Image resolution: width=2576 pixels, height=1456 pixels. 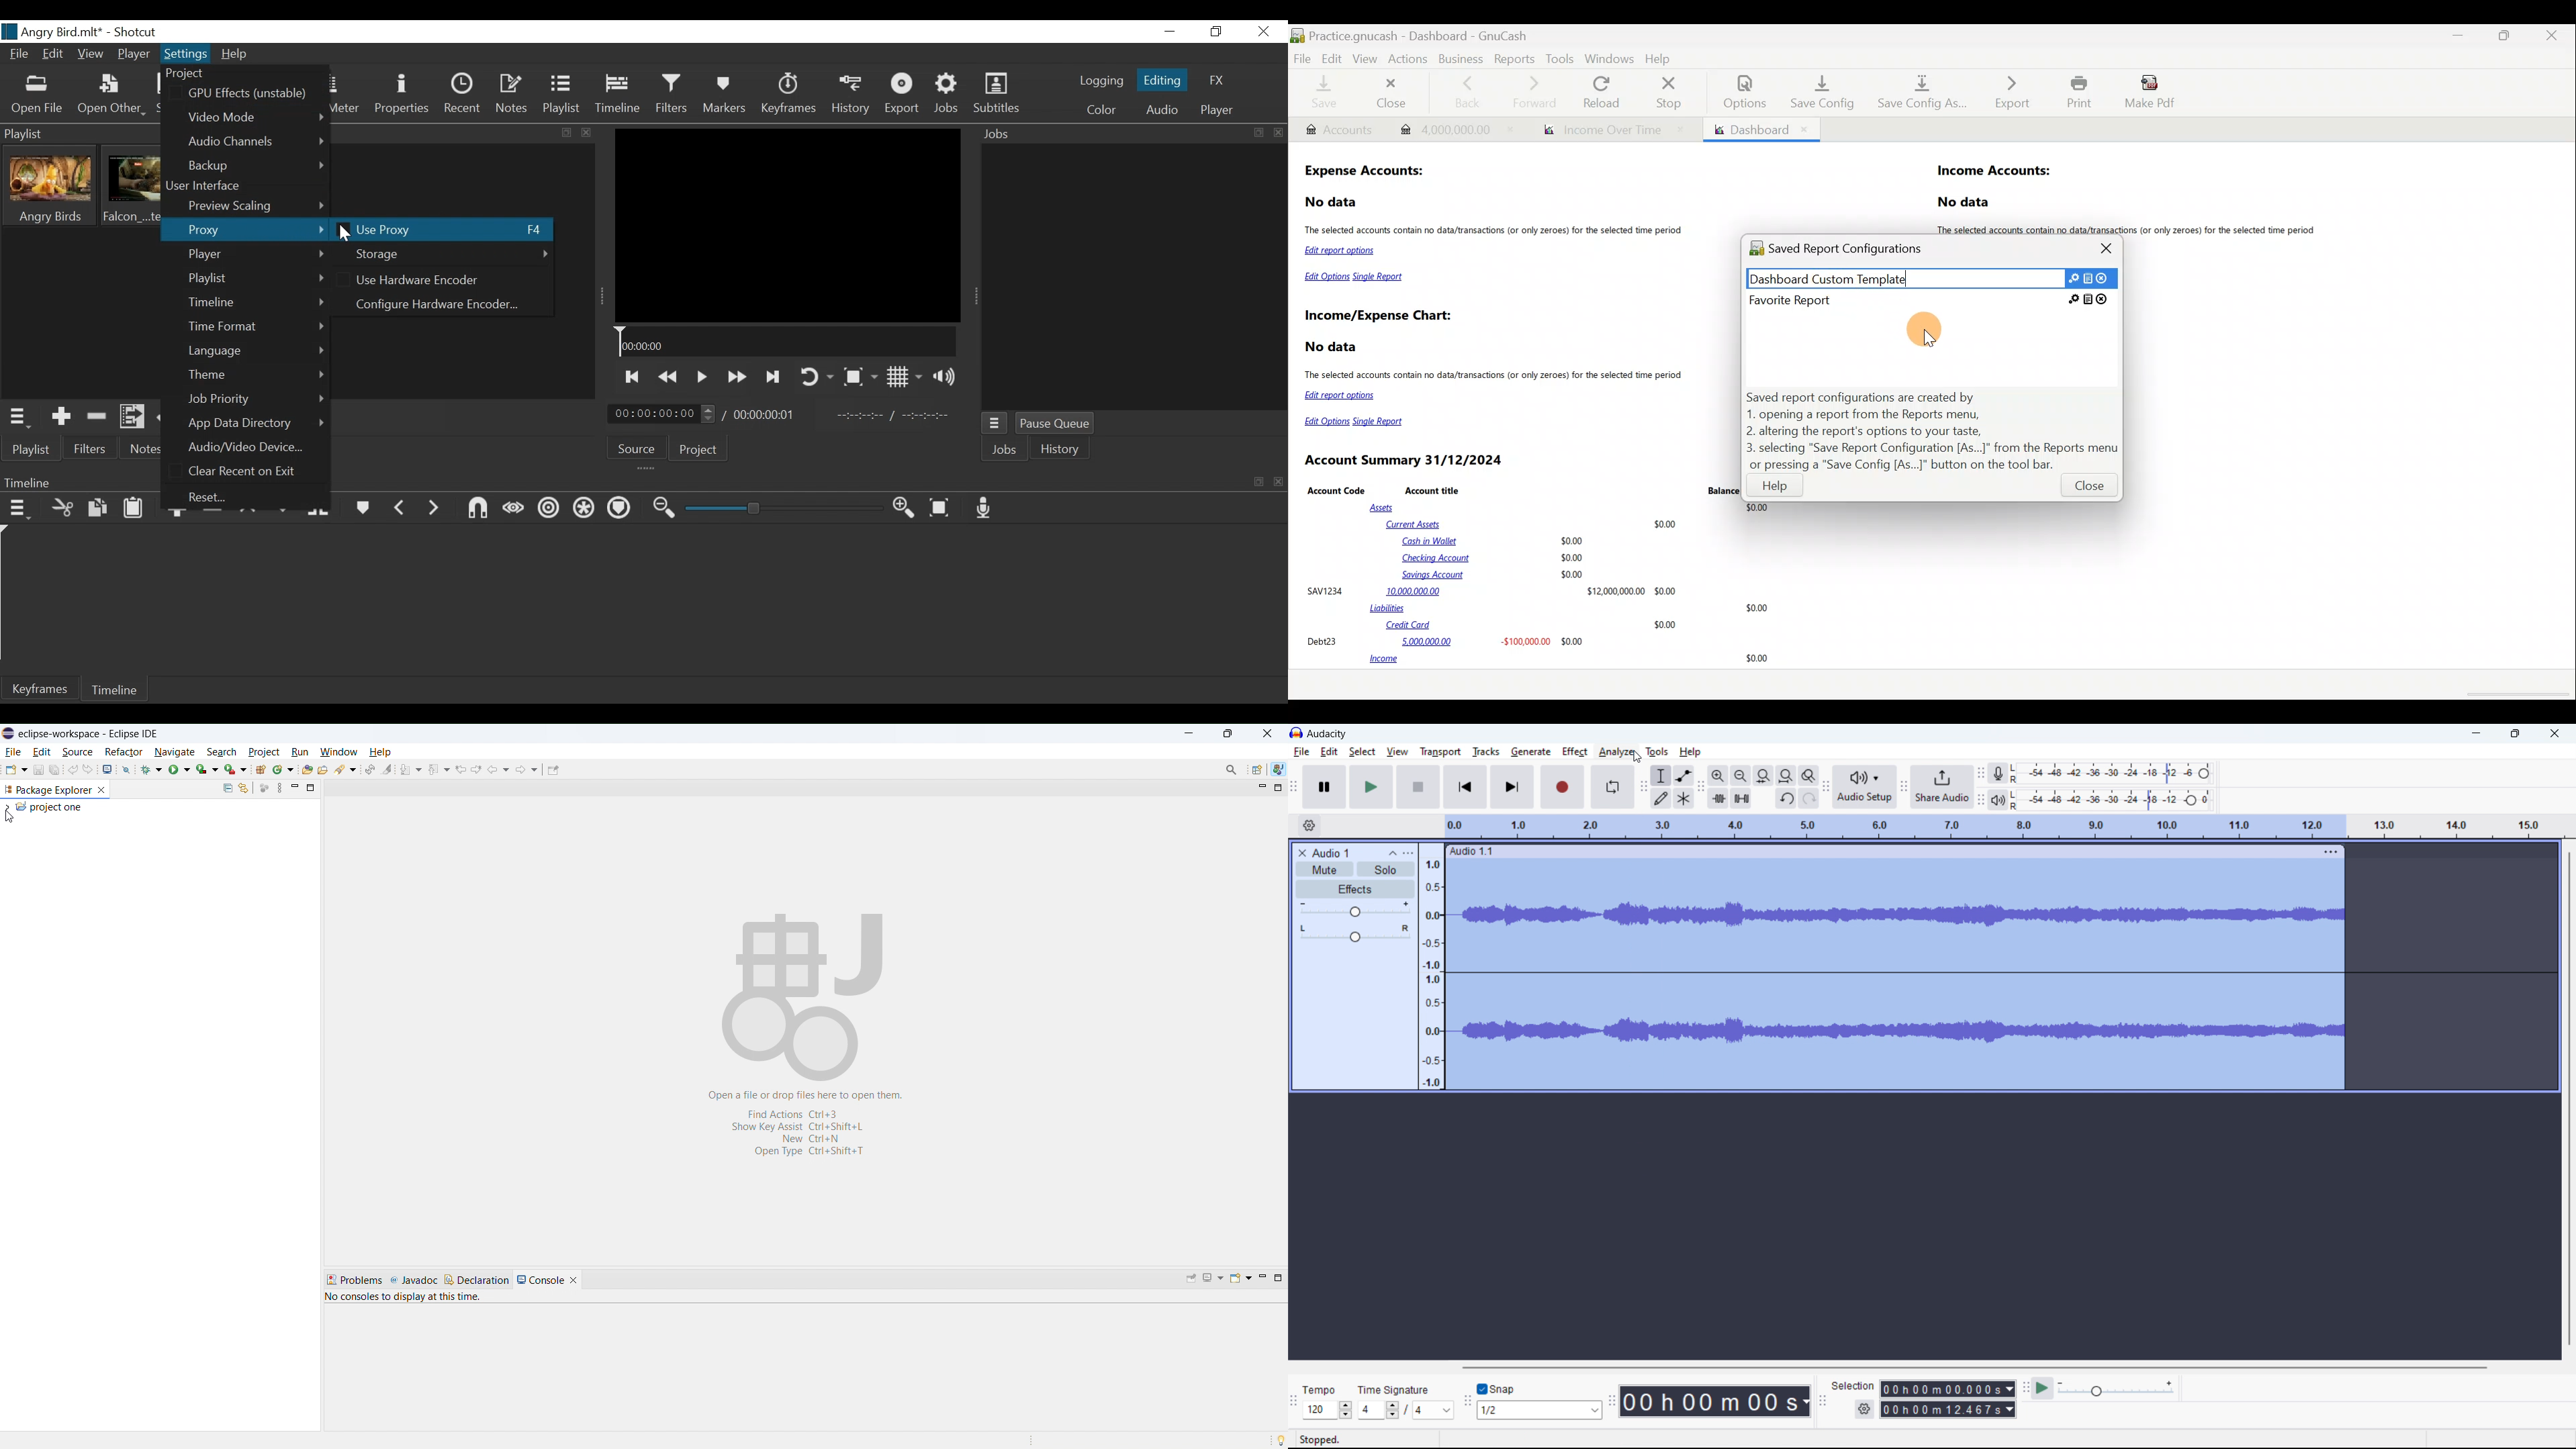 I want to click on Toggle player looping, so click(x=814, y=378).